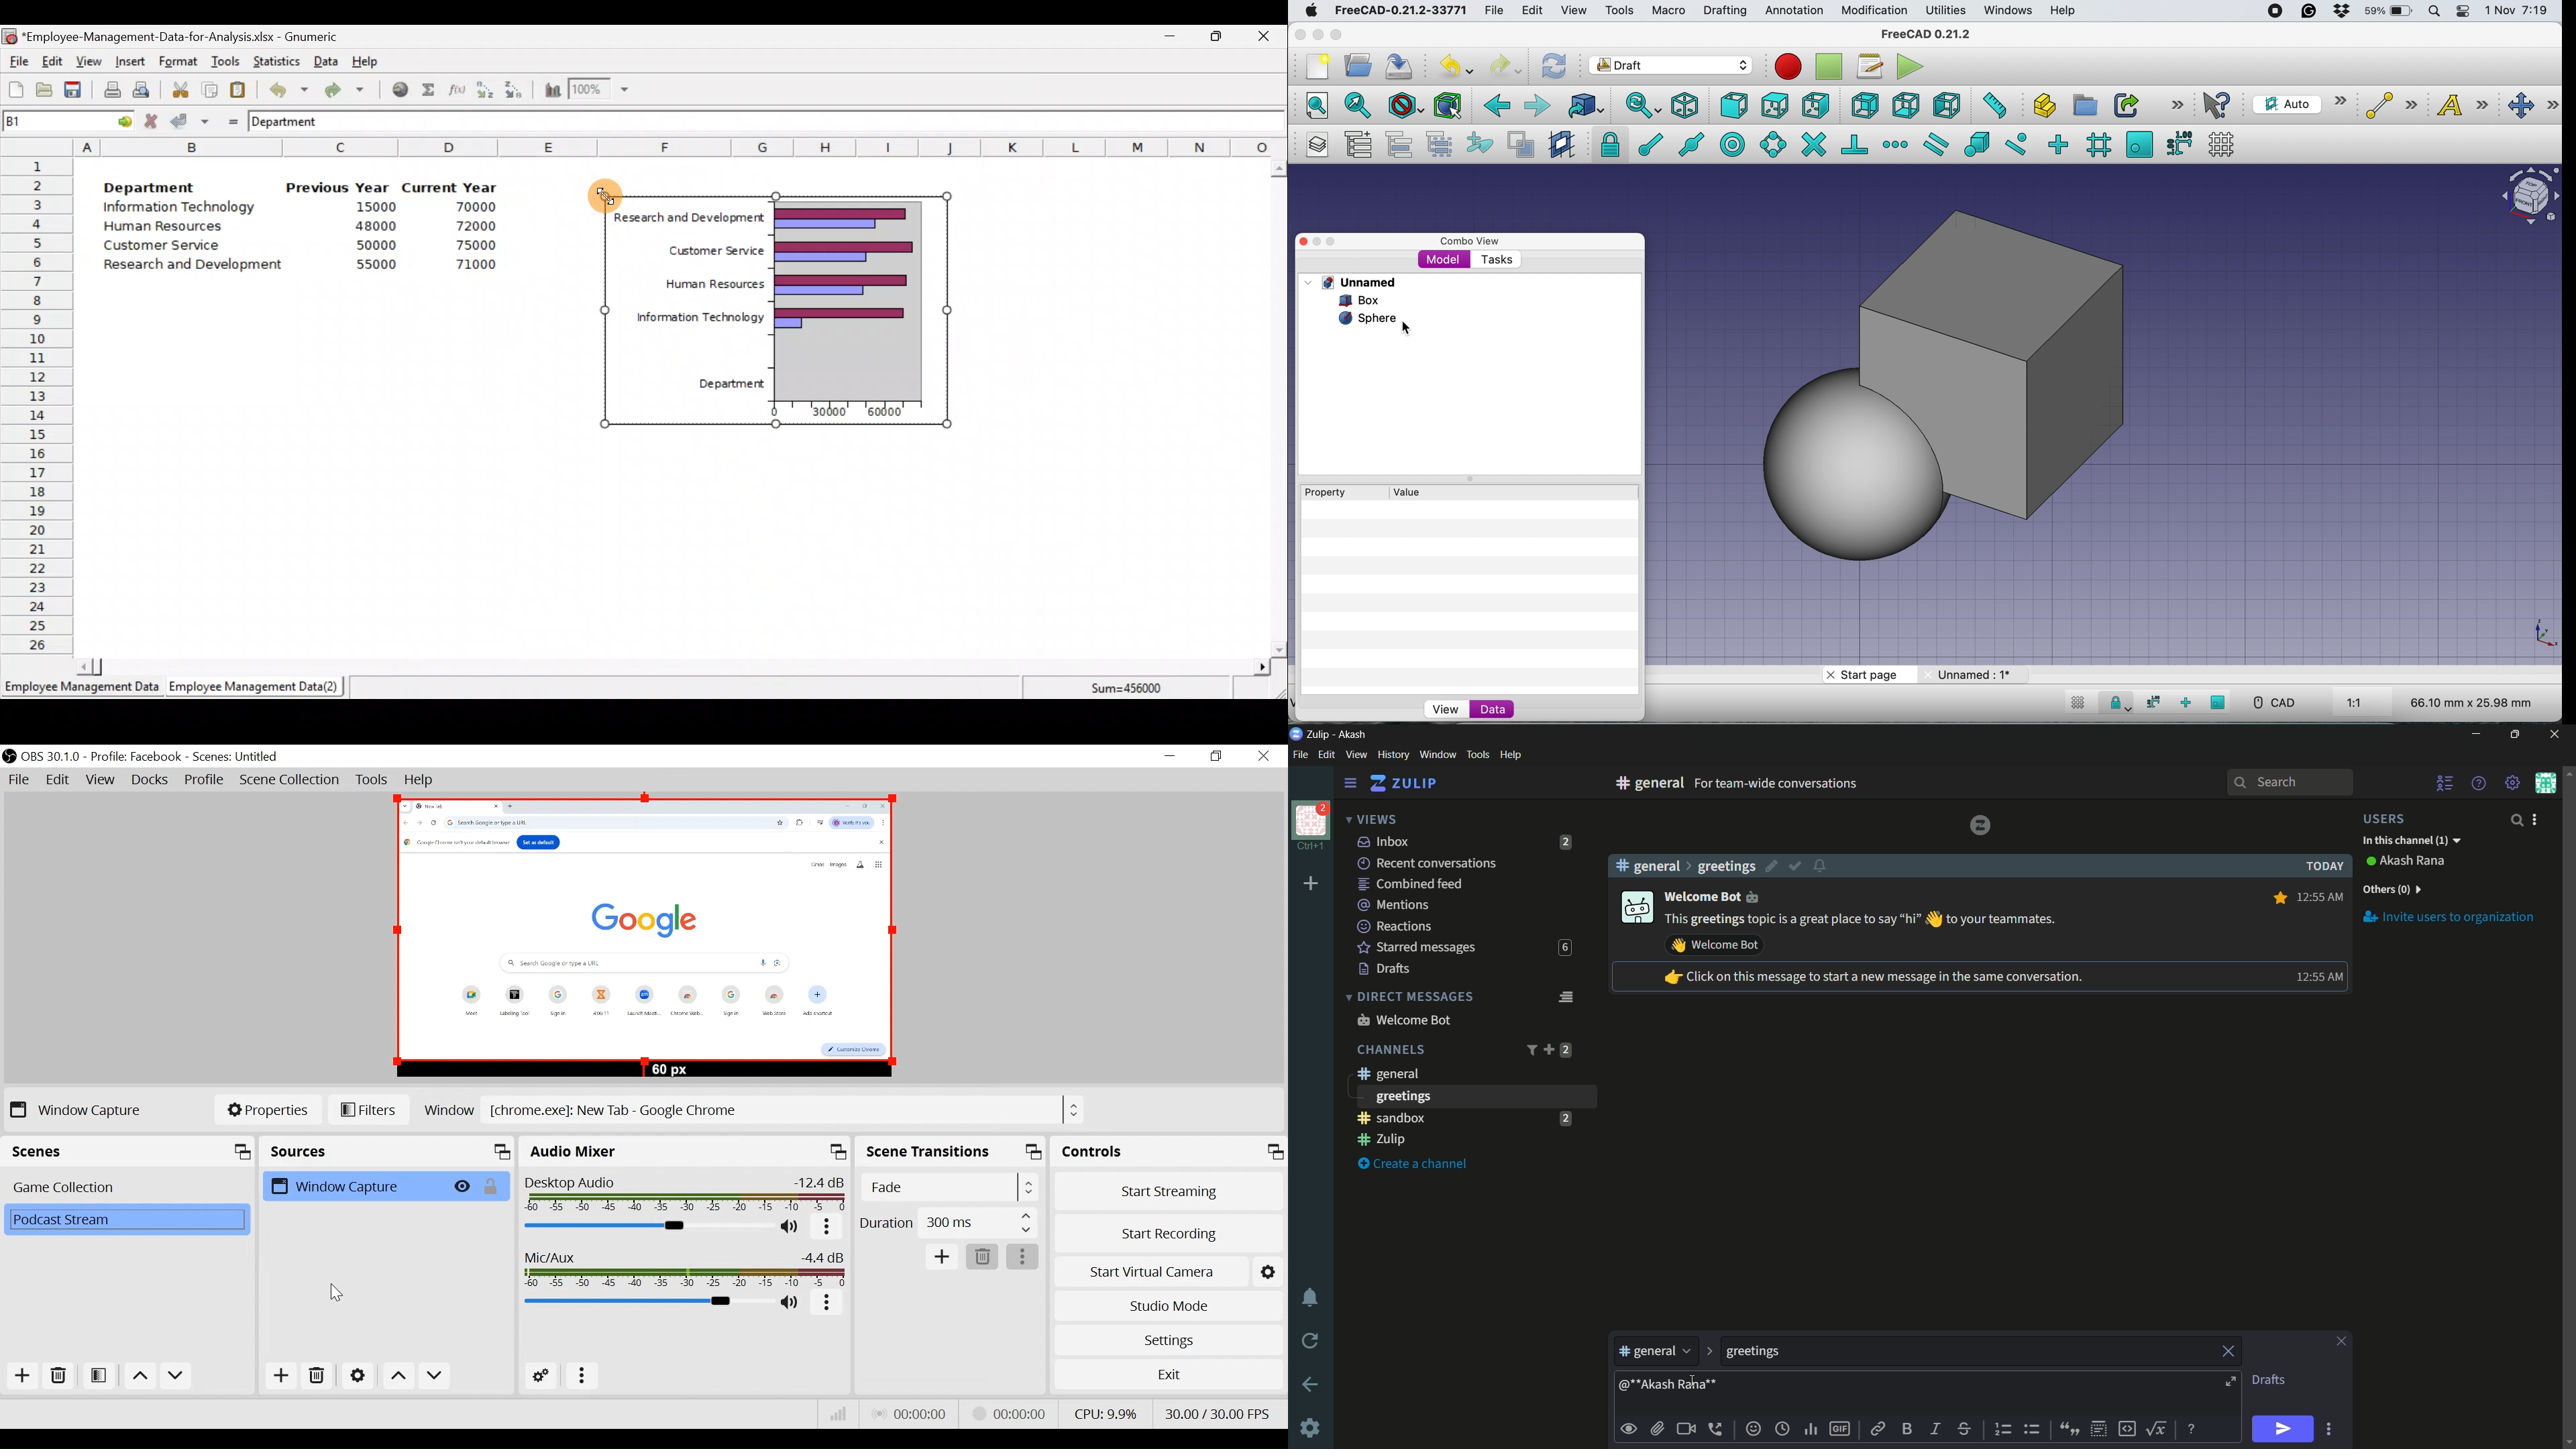 The image size is (2576, 1456). I want to click on snap grid, so click(2098, 144).